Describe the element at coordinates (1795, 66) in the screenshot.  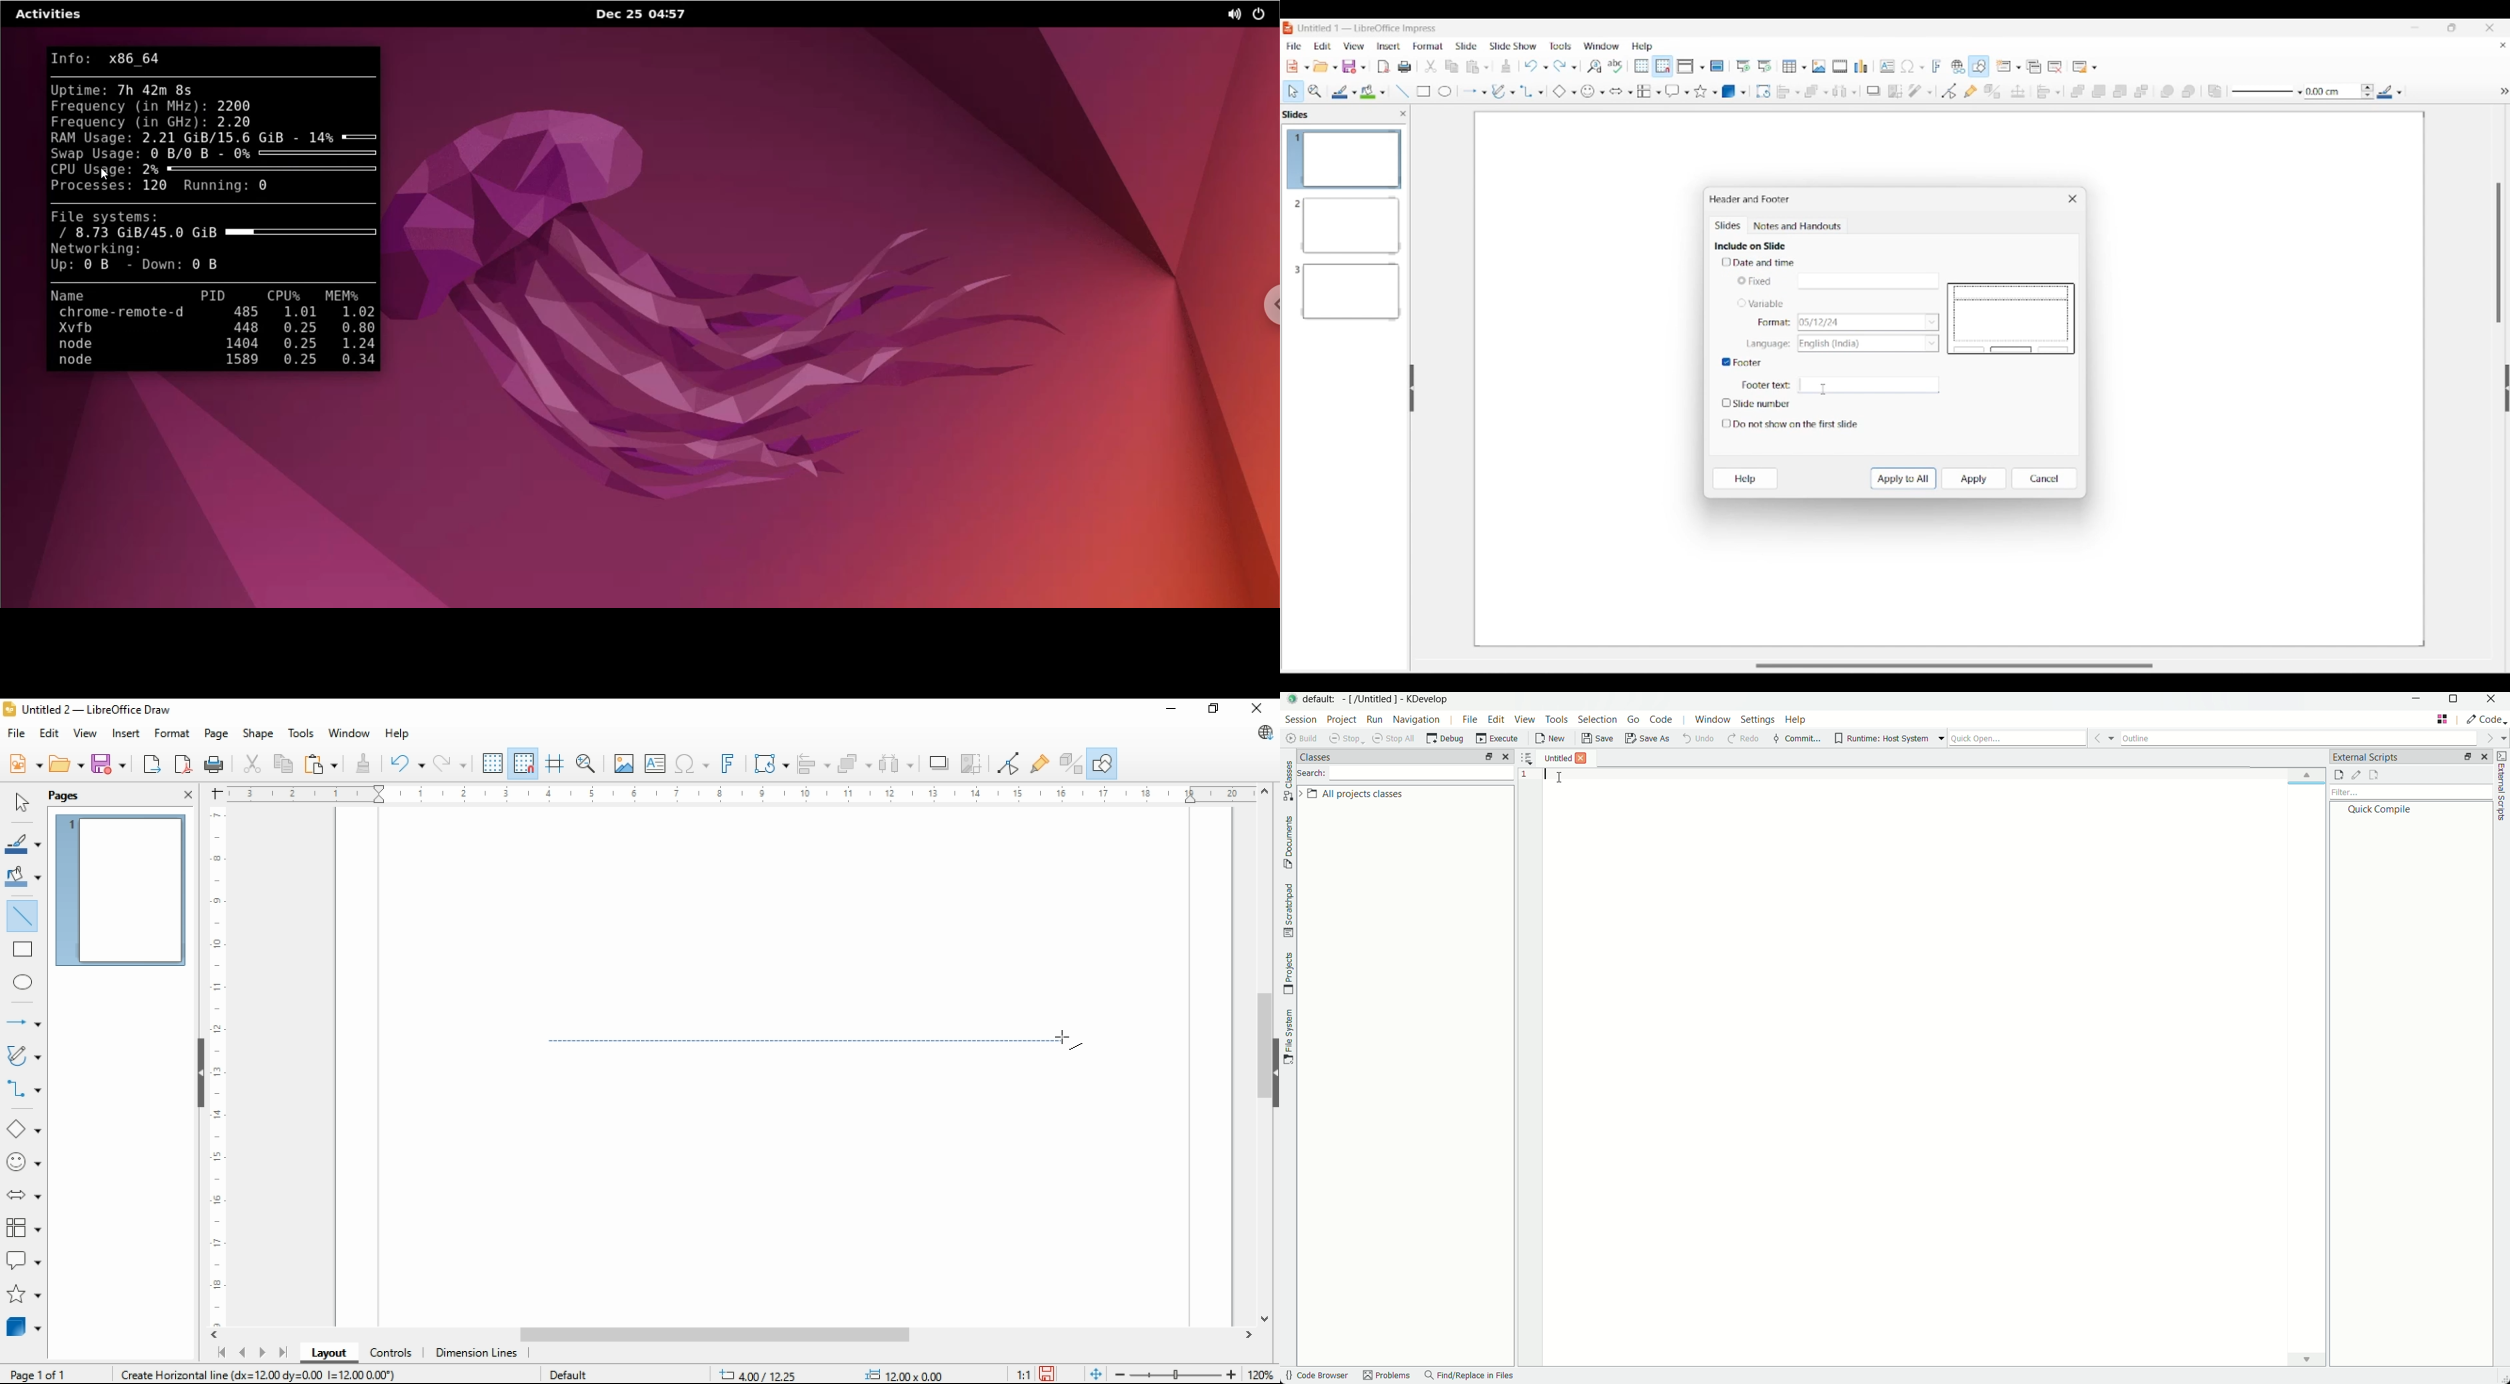
I see `Insert table options` at that location.